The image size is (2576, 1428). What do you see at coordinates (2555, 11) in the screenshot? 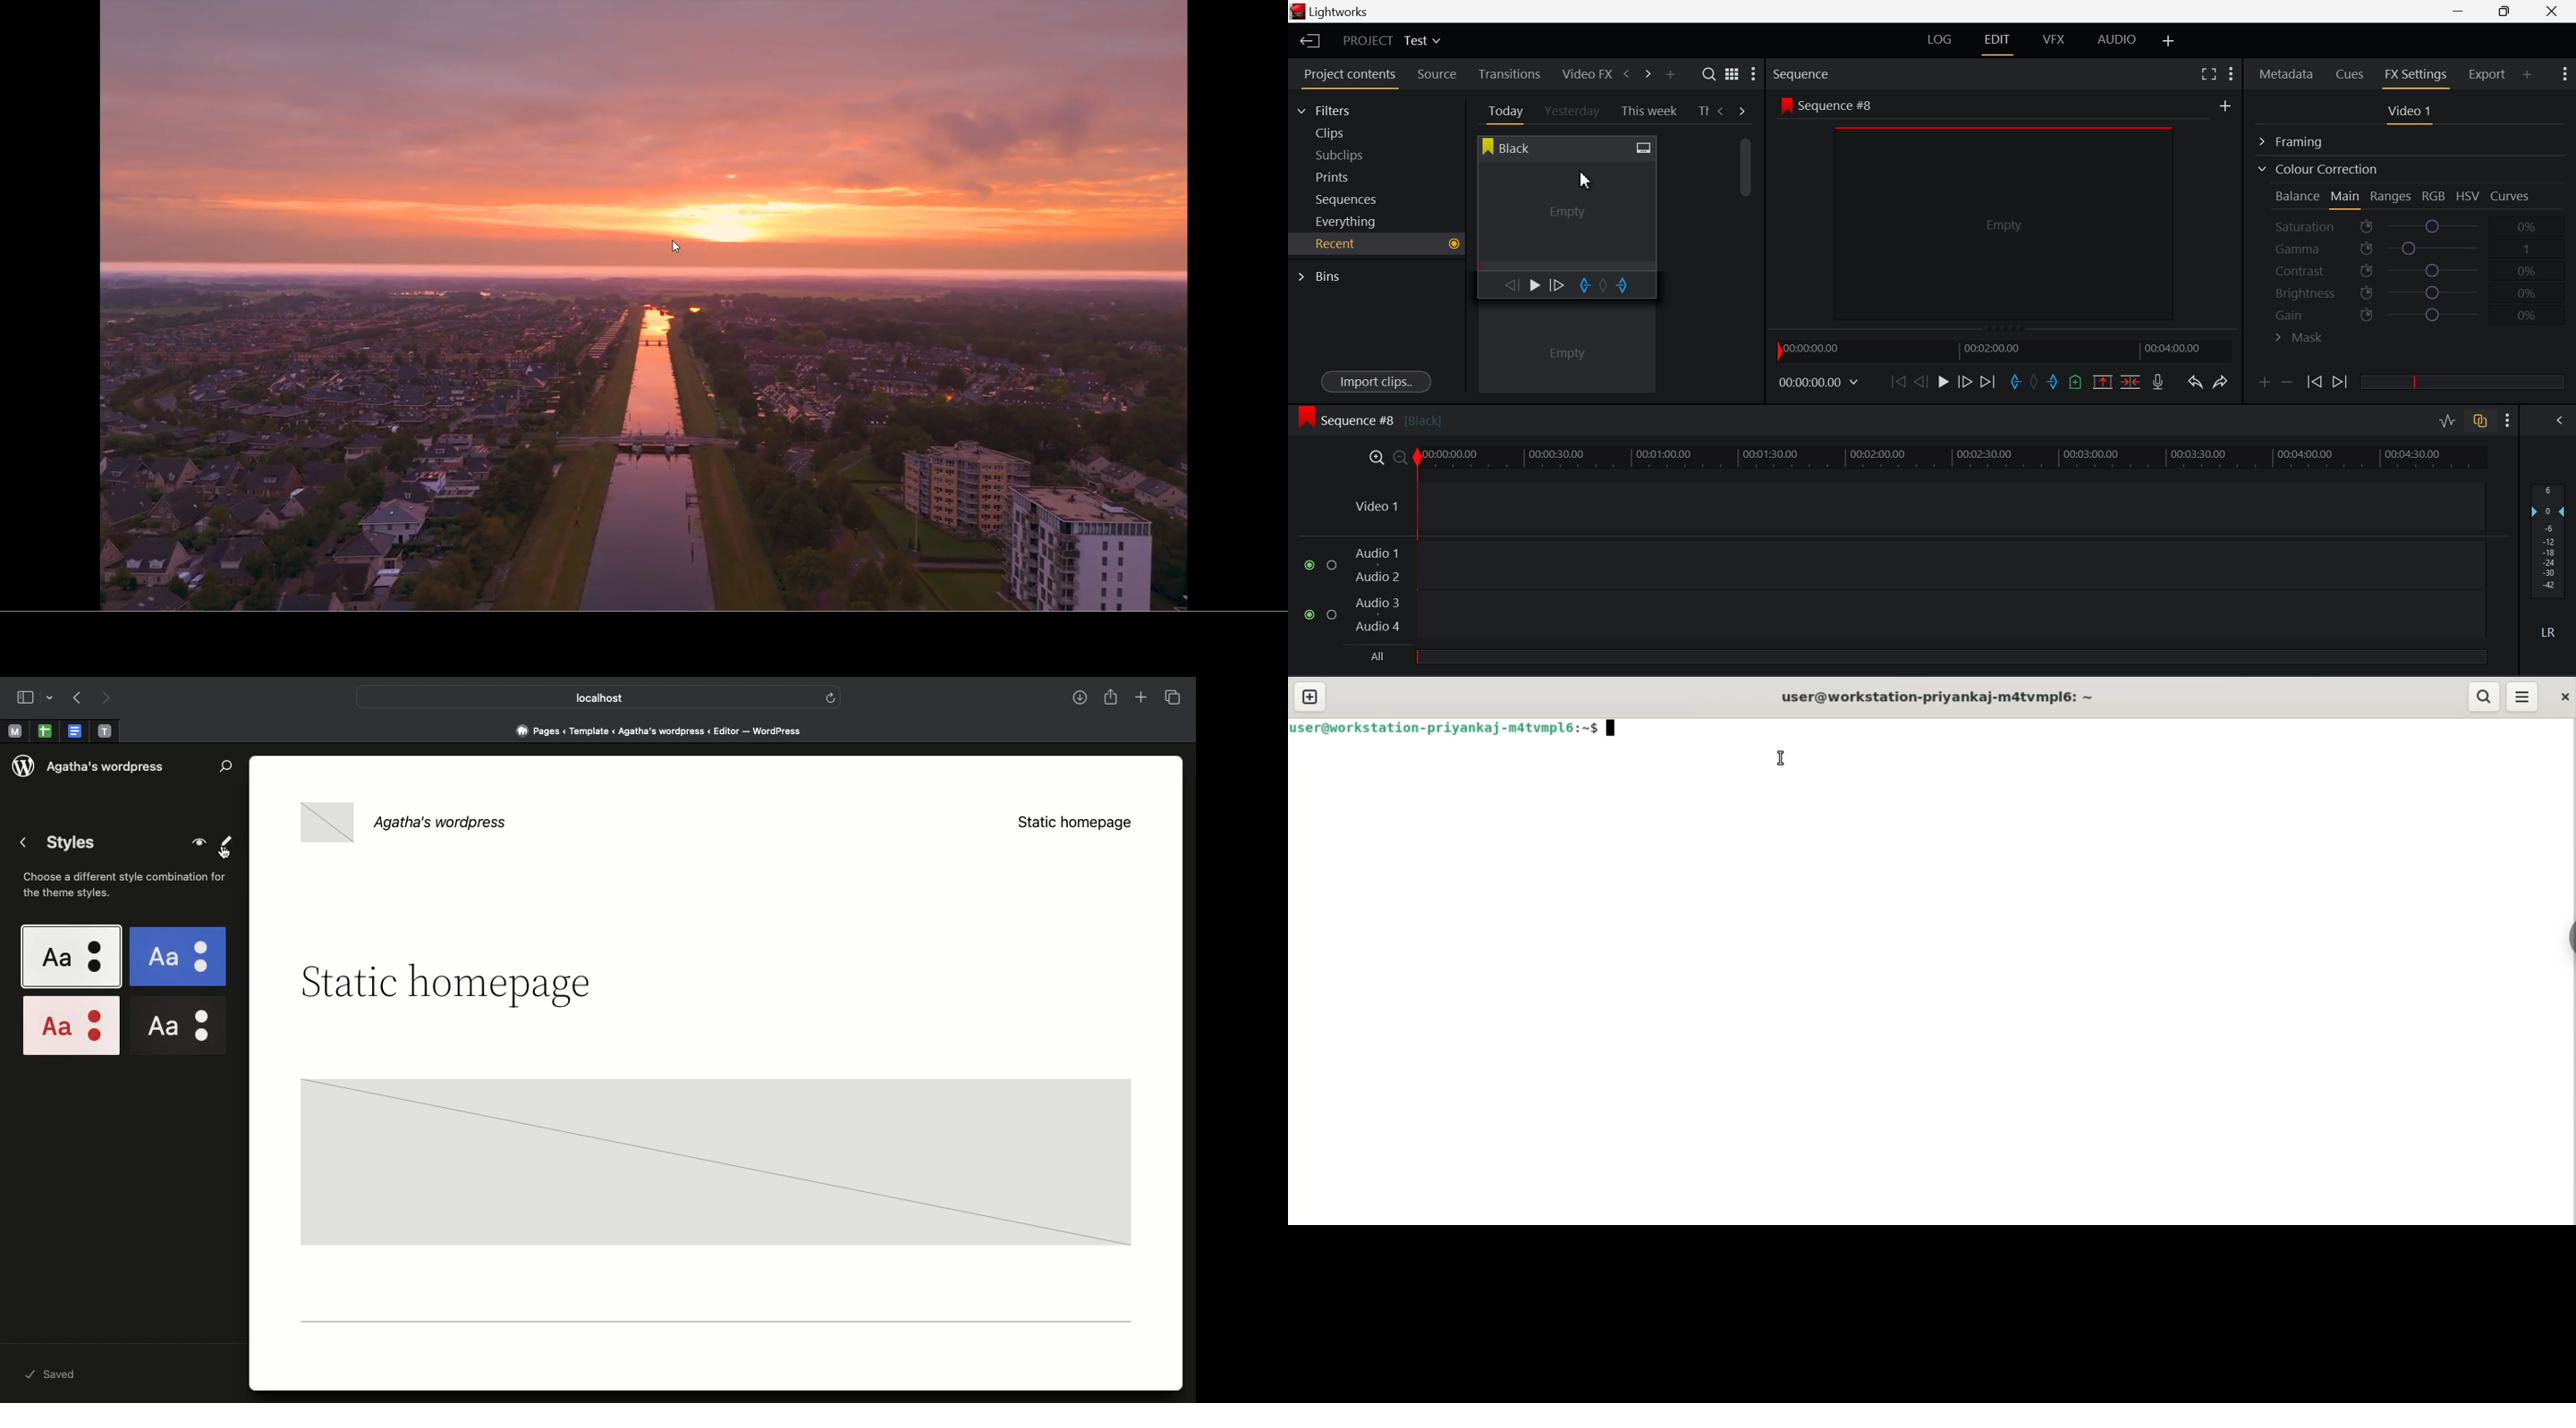
I see `Close` at bounding box center [2555, 11].